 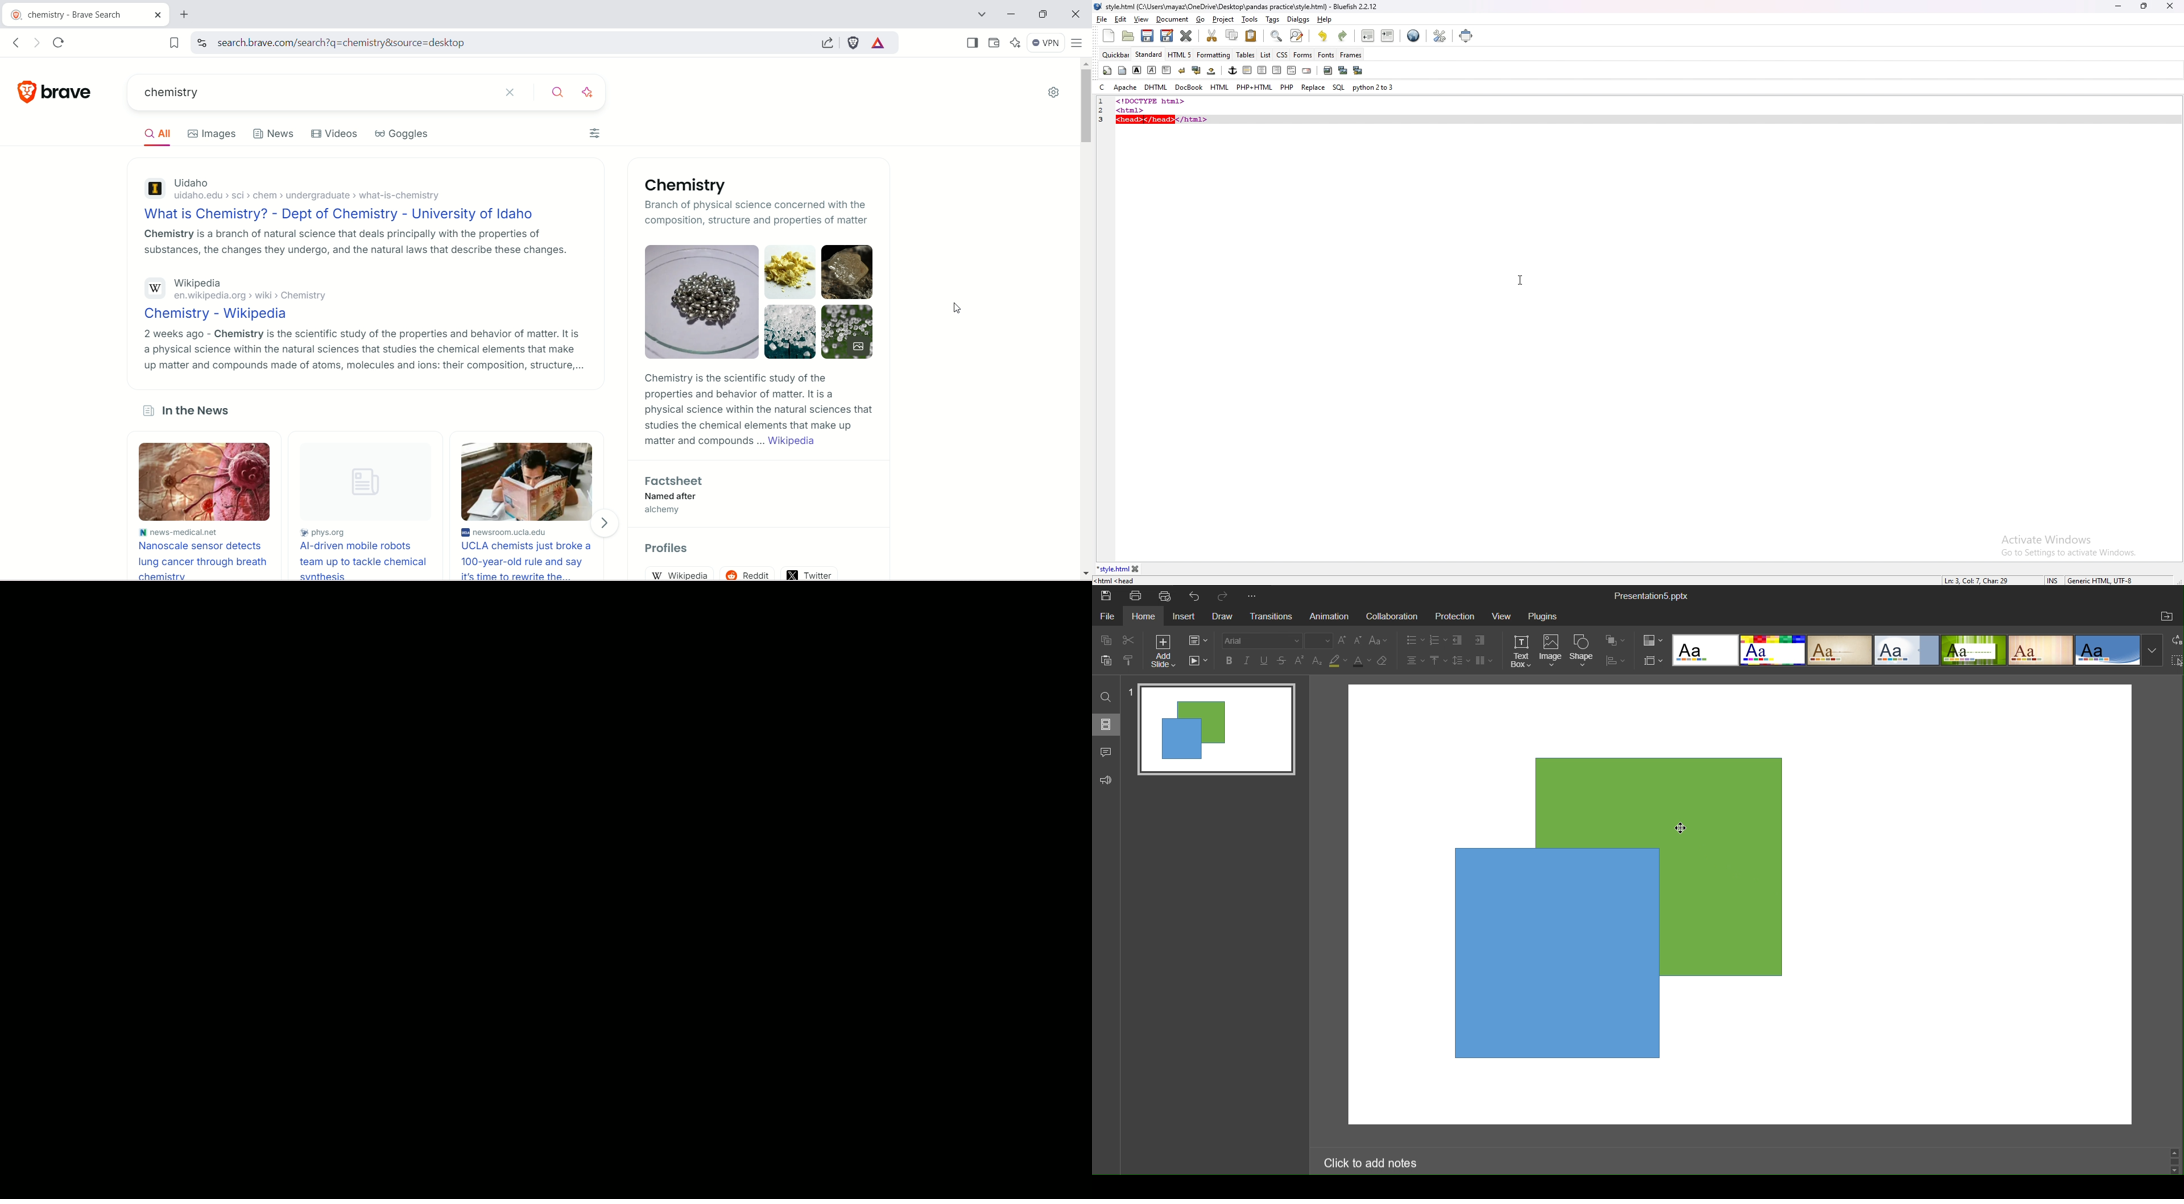 What do you see at coordinates (1342, 36) in the screenshot?
I see `redo` at bounding box center [1342, 36].